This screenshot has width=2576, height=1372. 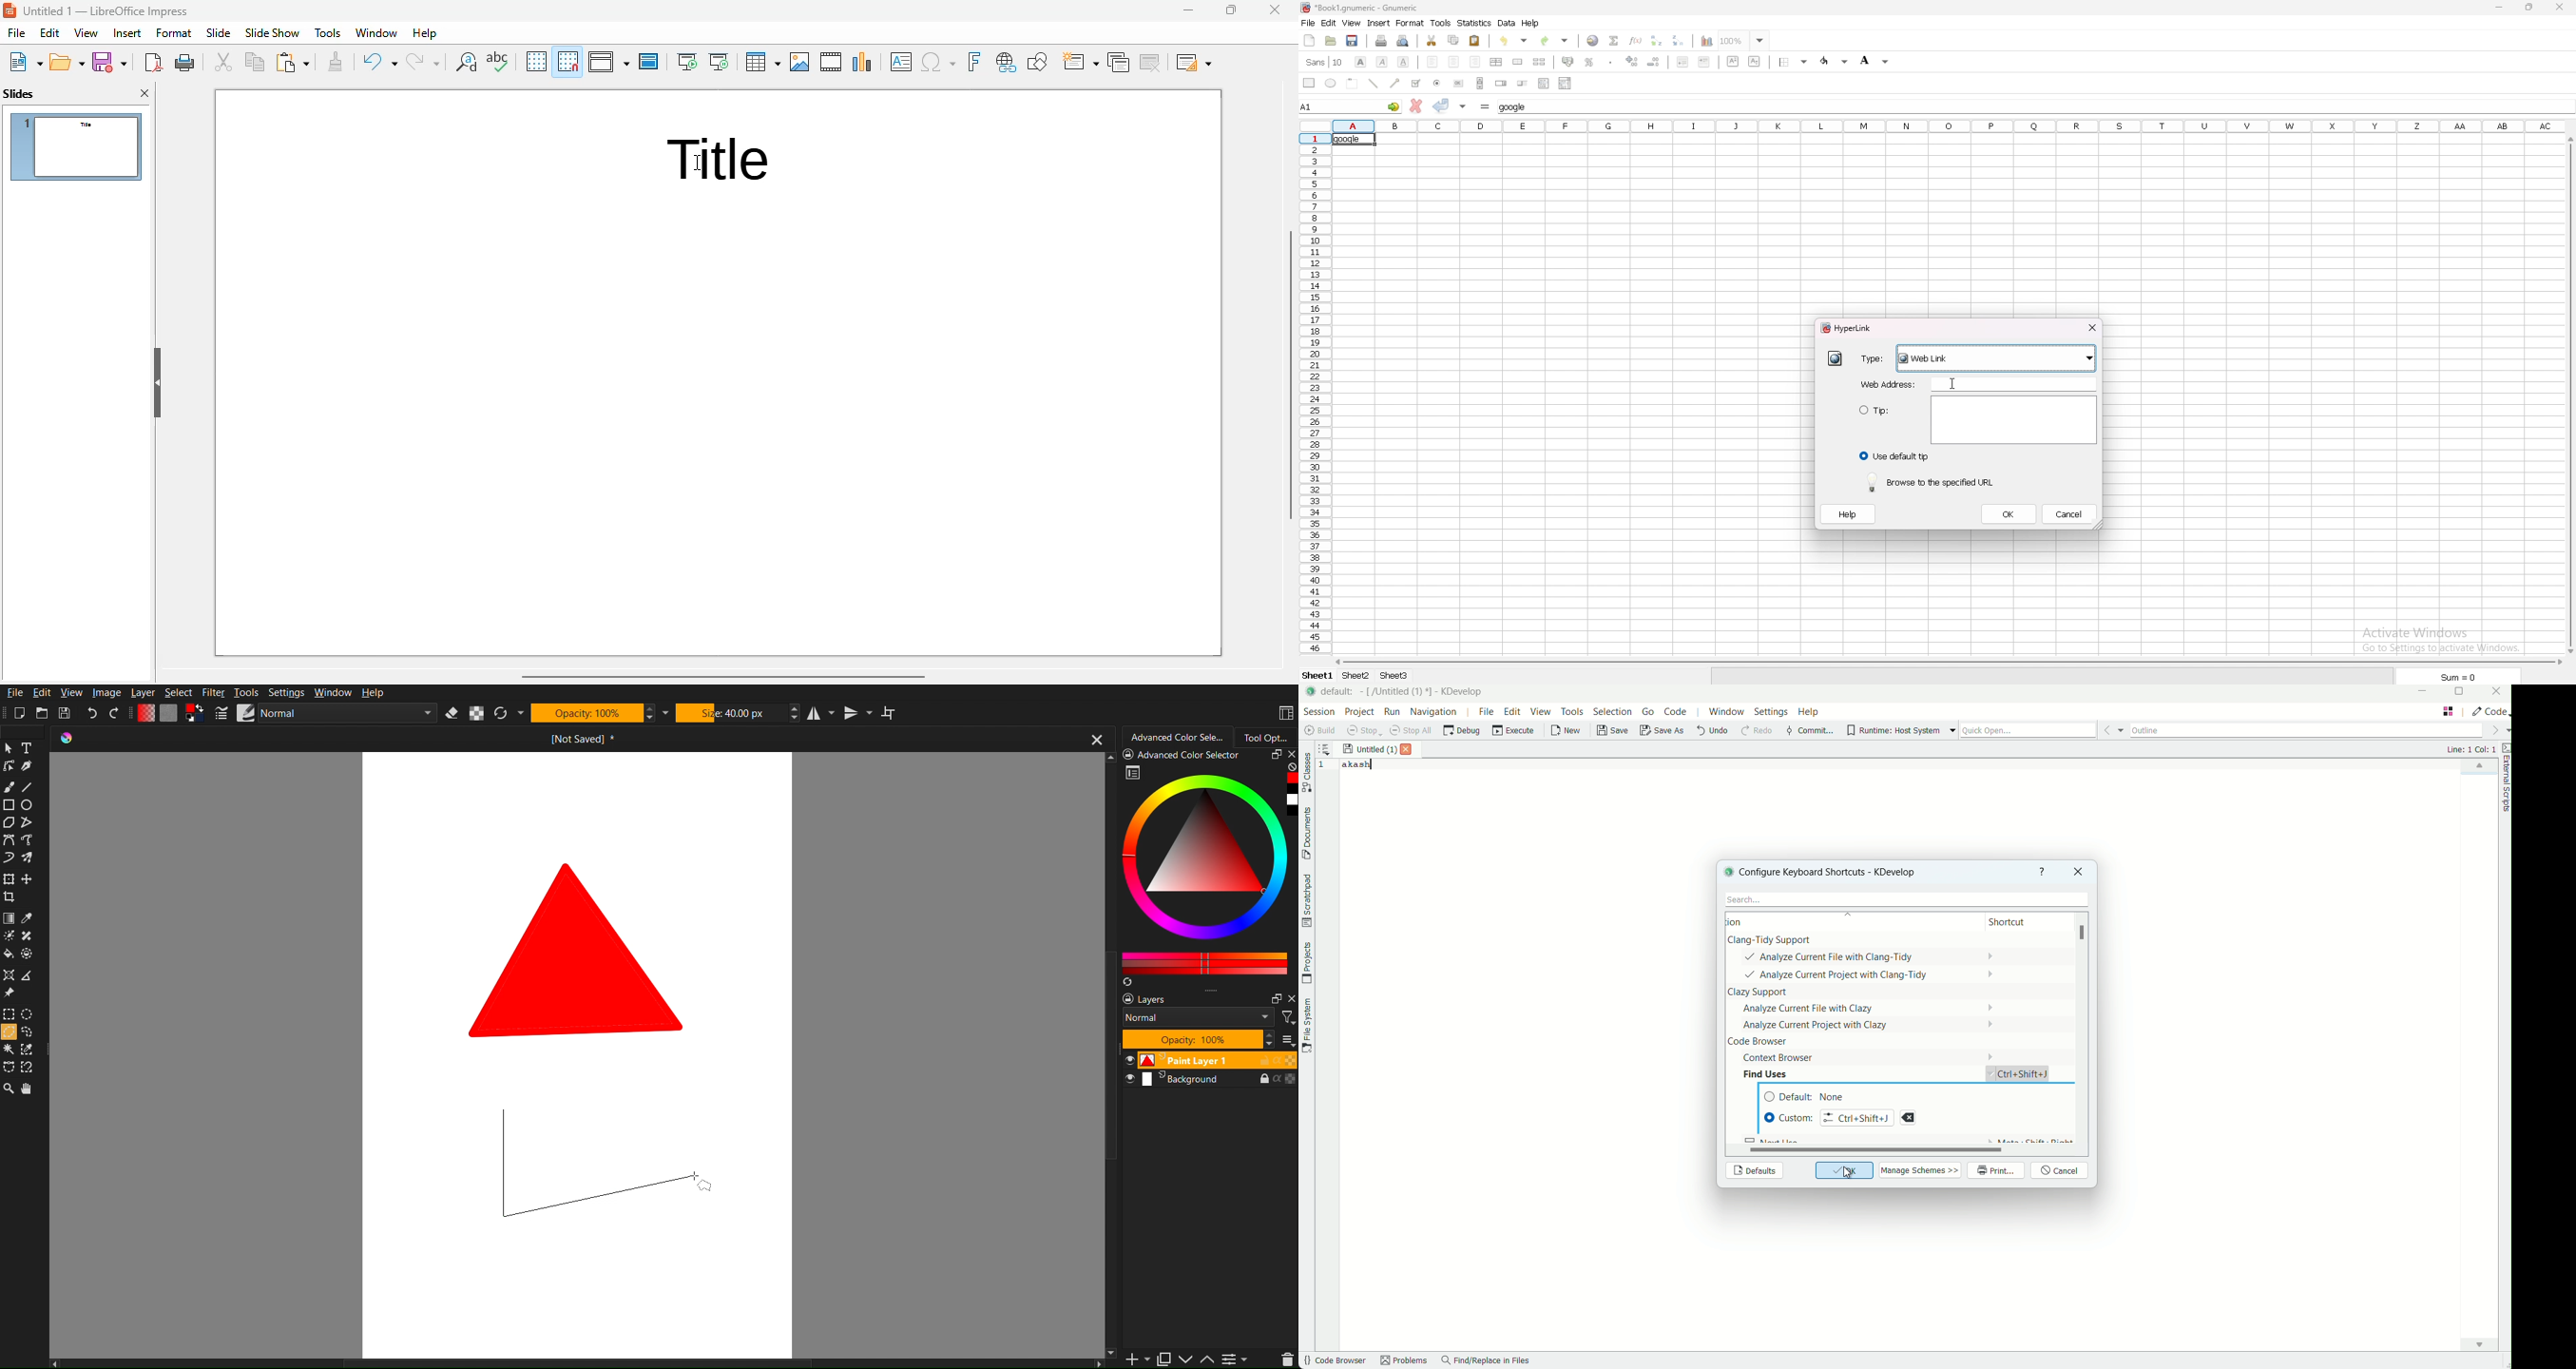 I want to click on hyperlink, so click(x=1850, y=327).